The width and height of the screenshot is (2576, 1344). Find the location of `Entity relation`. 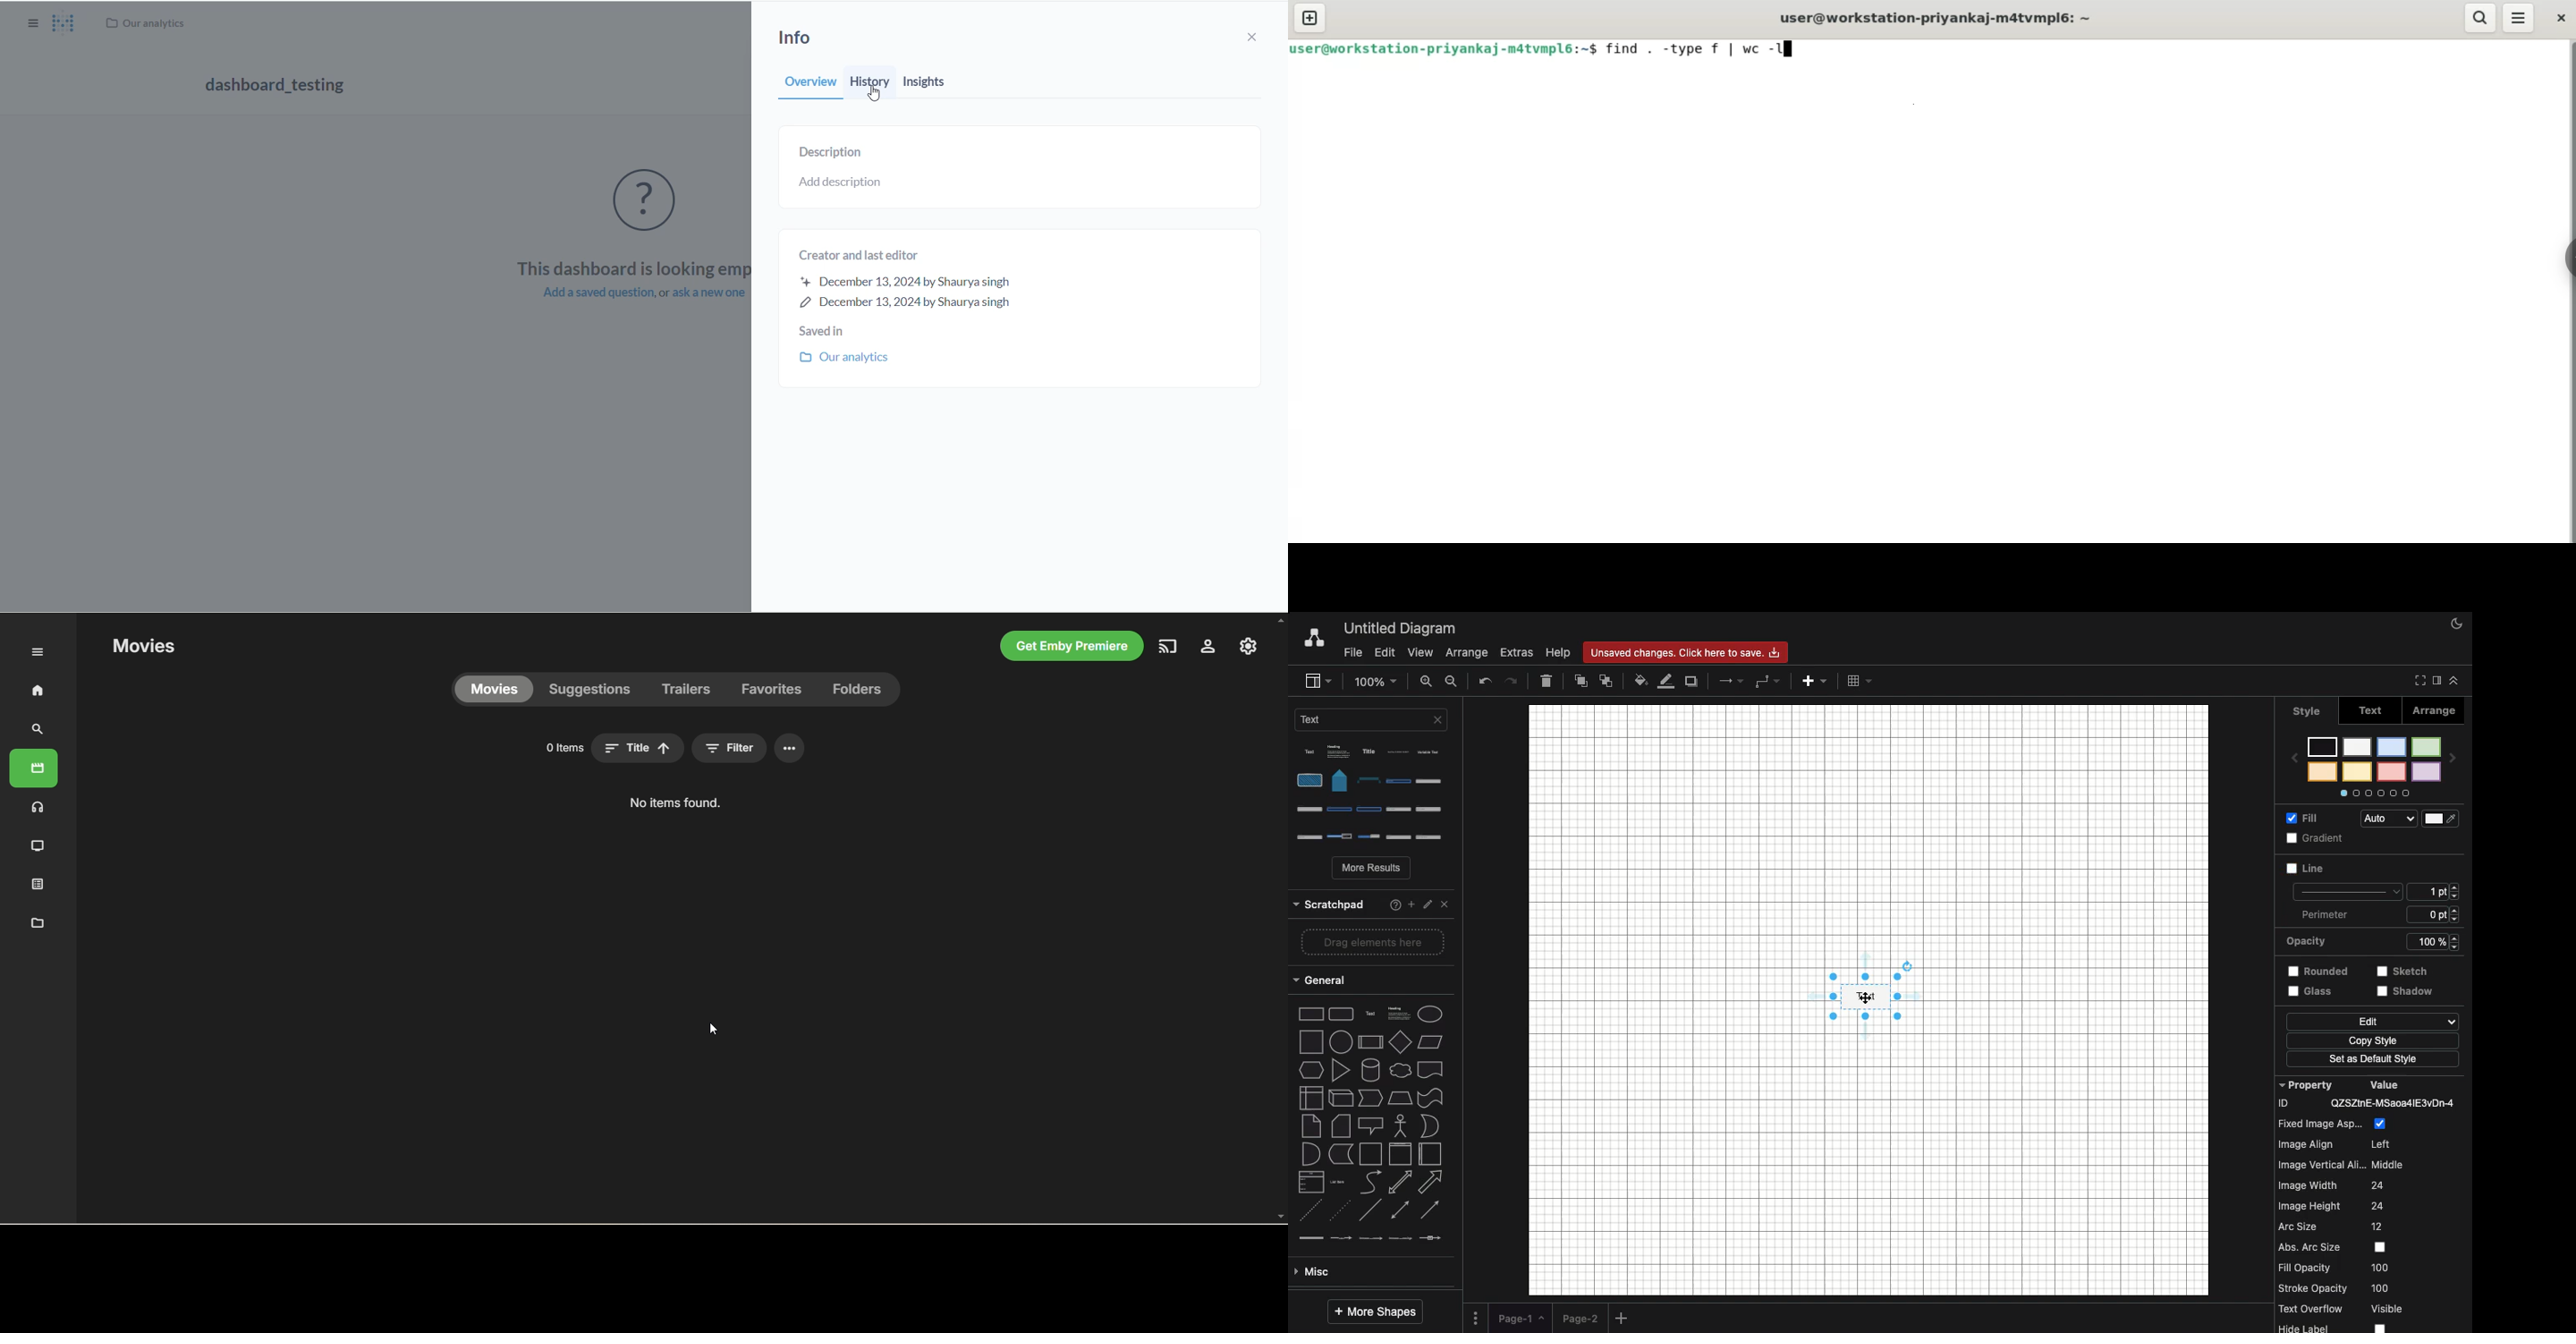

Entity relation is located at coordinates (1341, 1272).